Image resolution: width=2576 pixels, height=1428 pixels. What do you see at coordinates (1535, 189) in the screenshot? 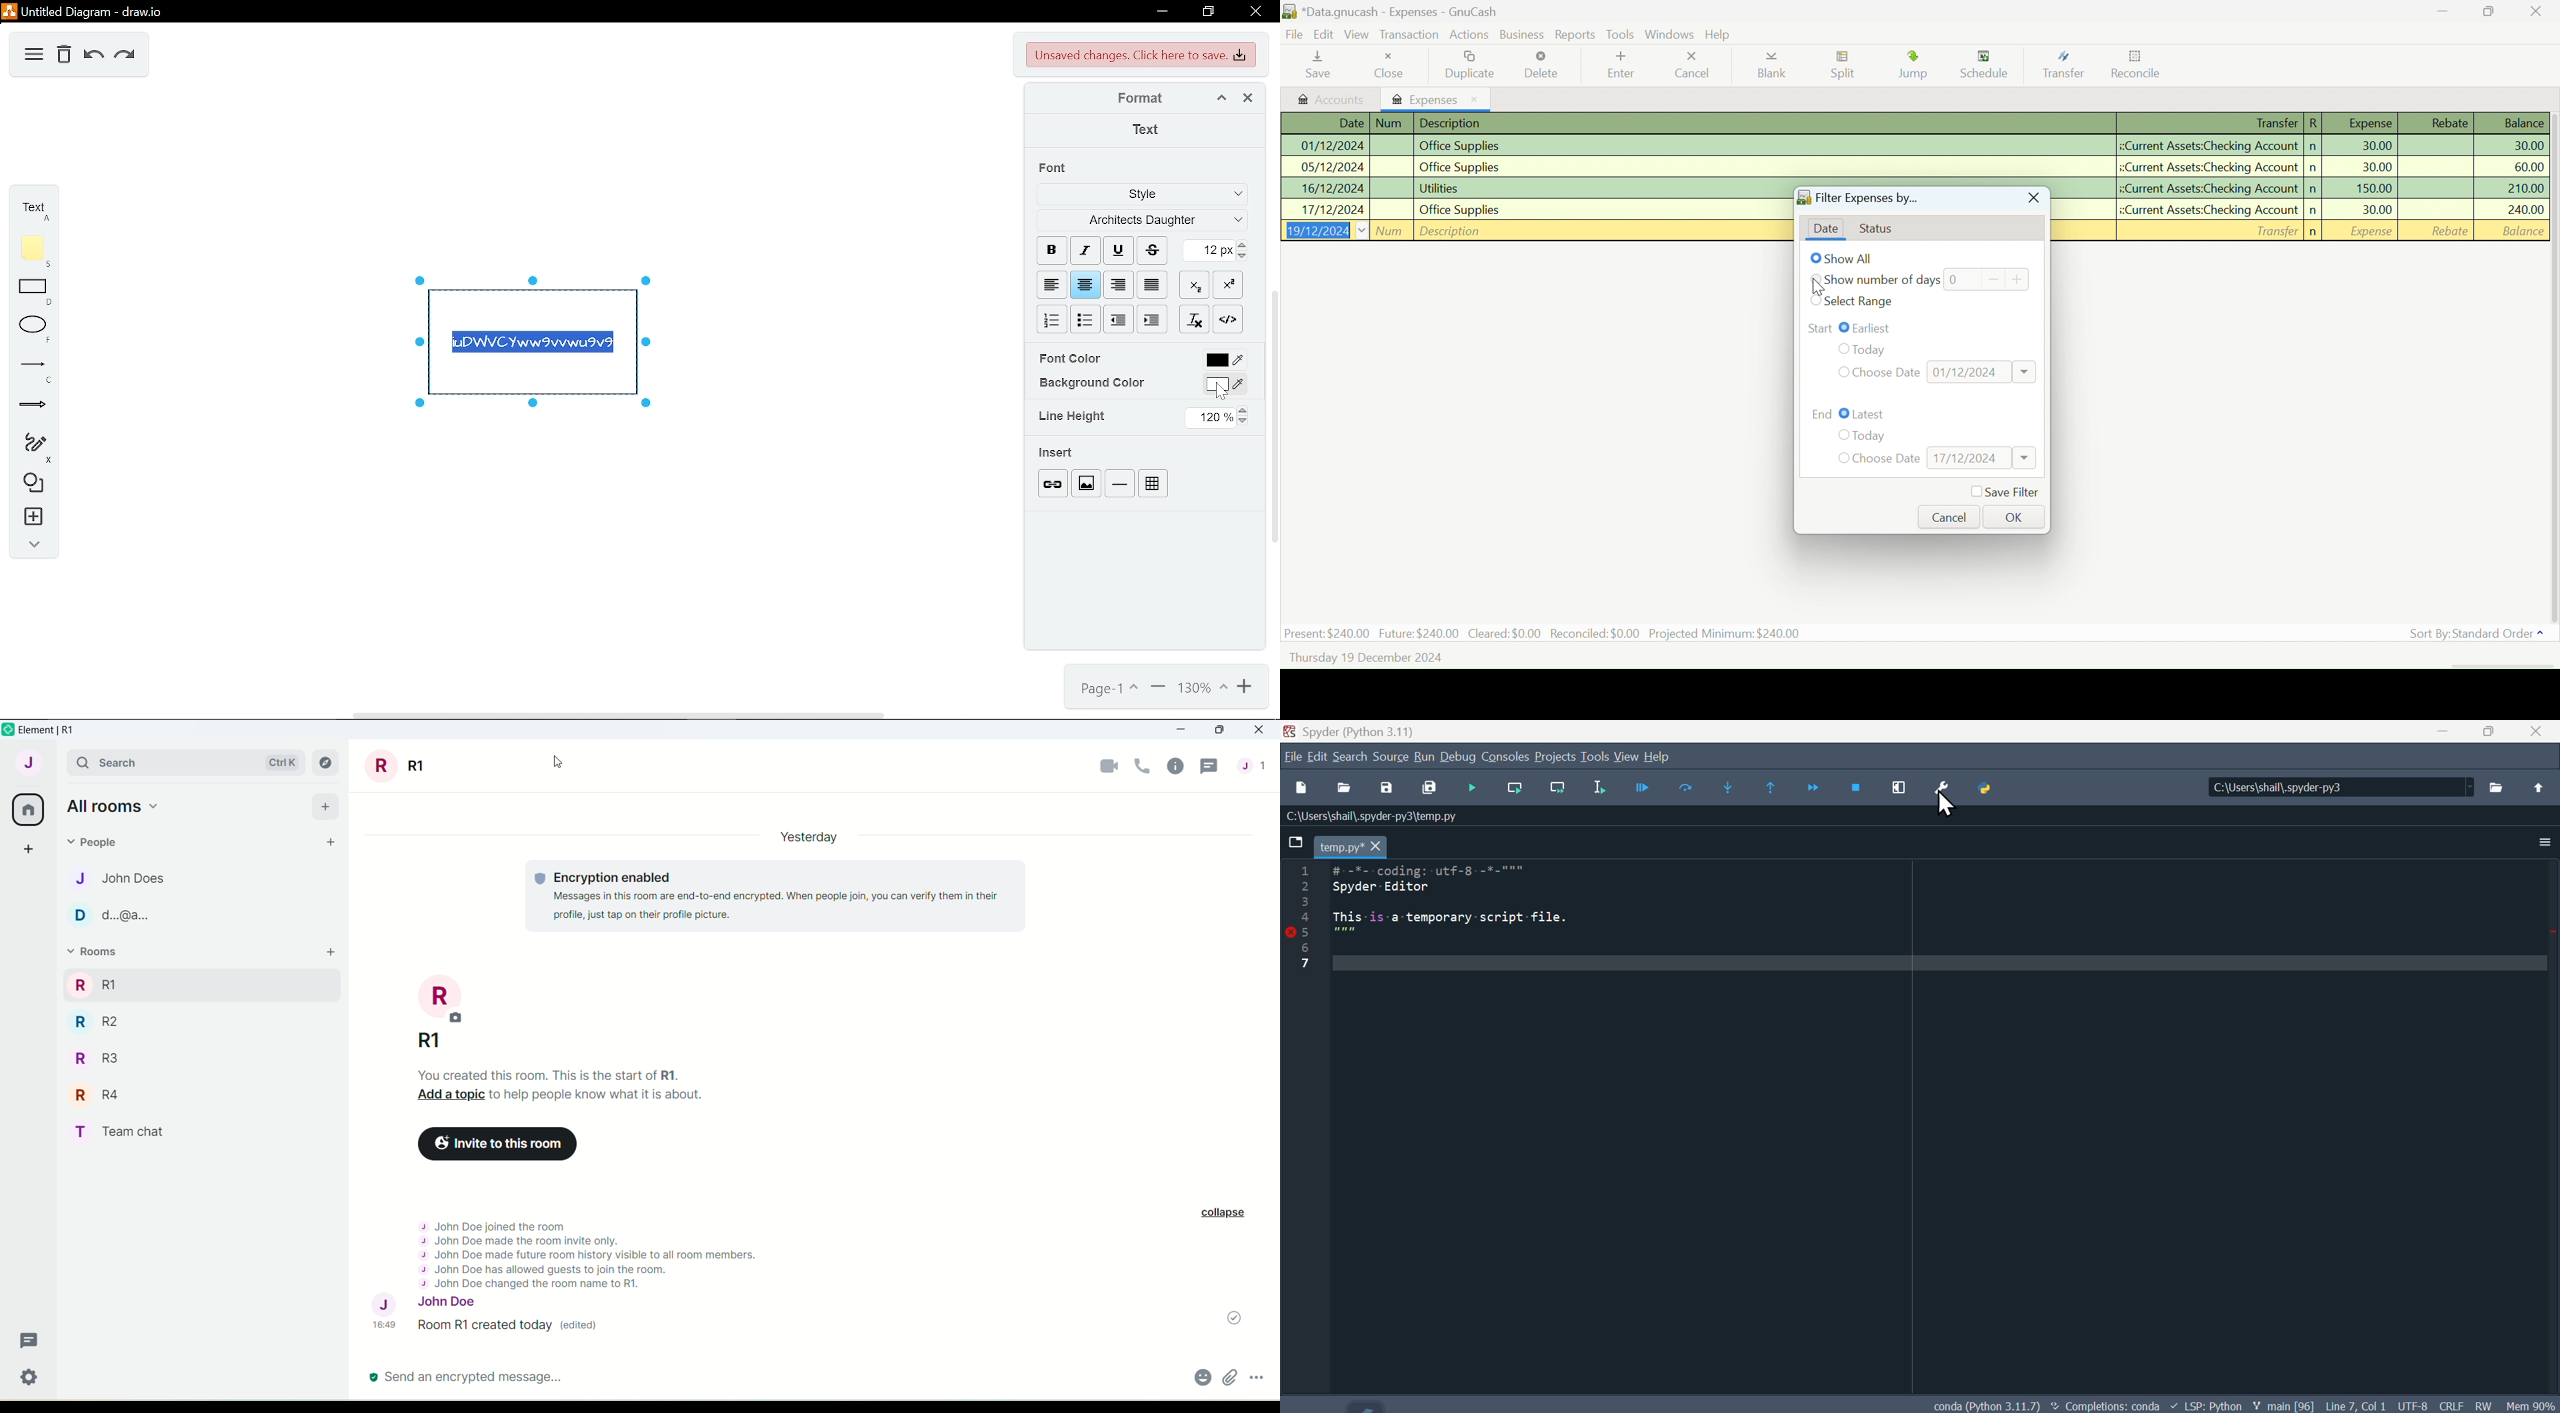
I see `Utilities Transaction` at bounding box center [1535, 189].